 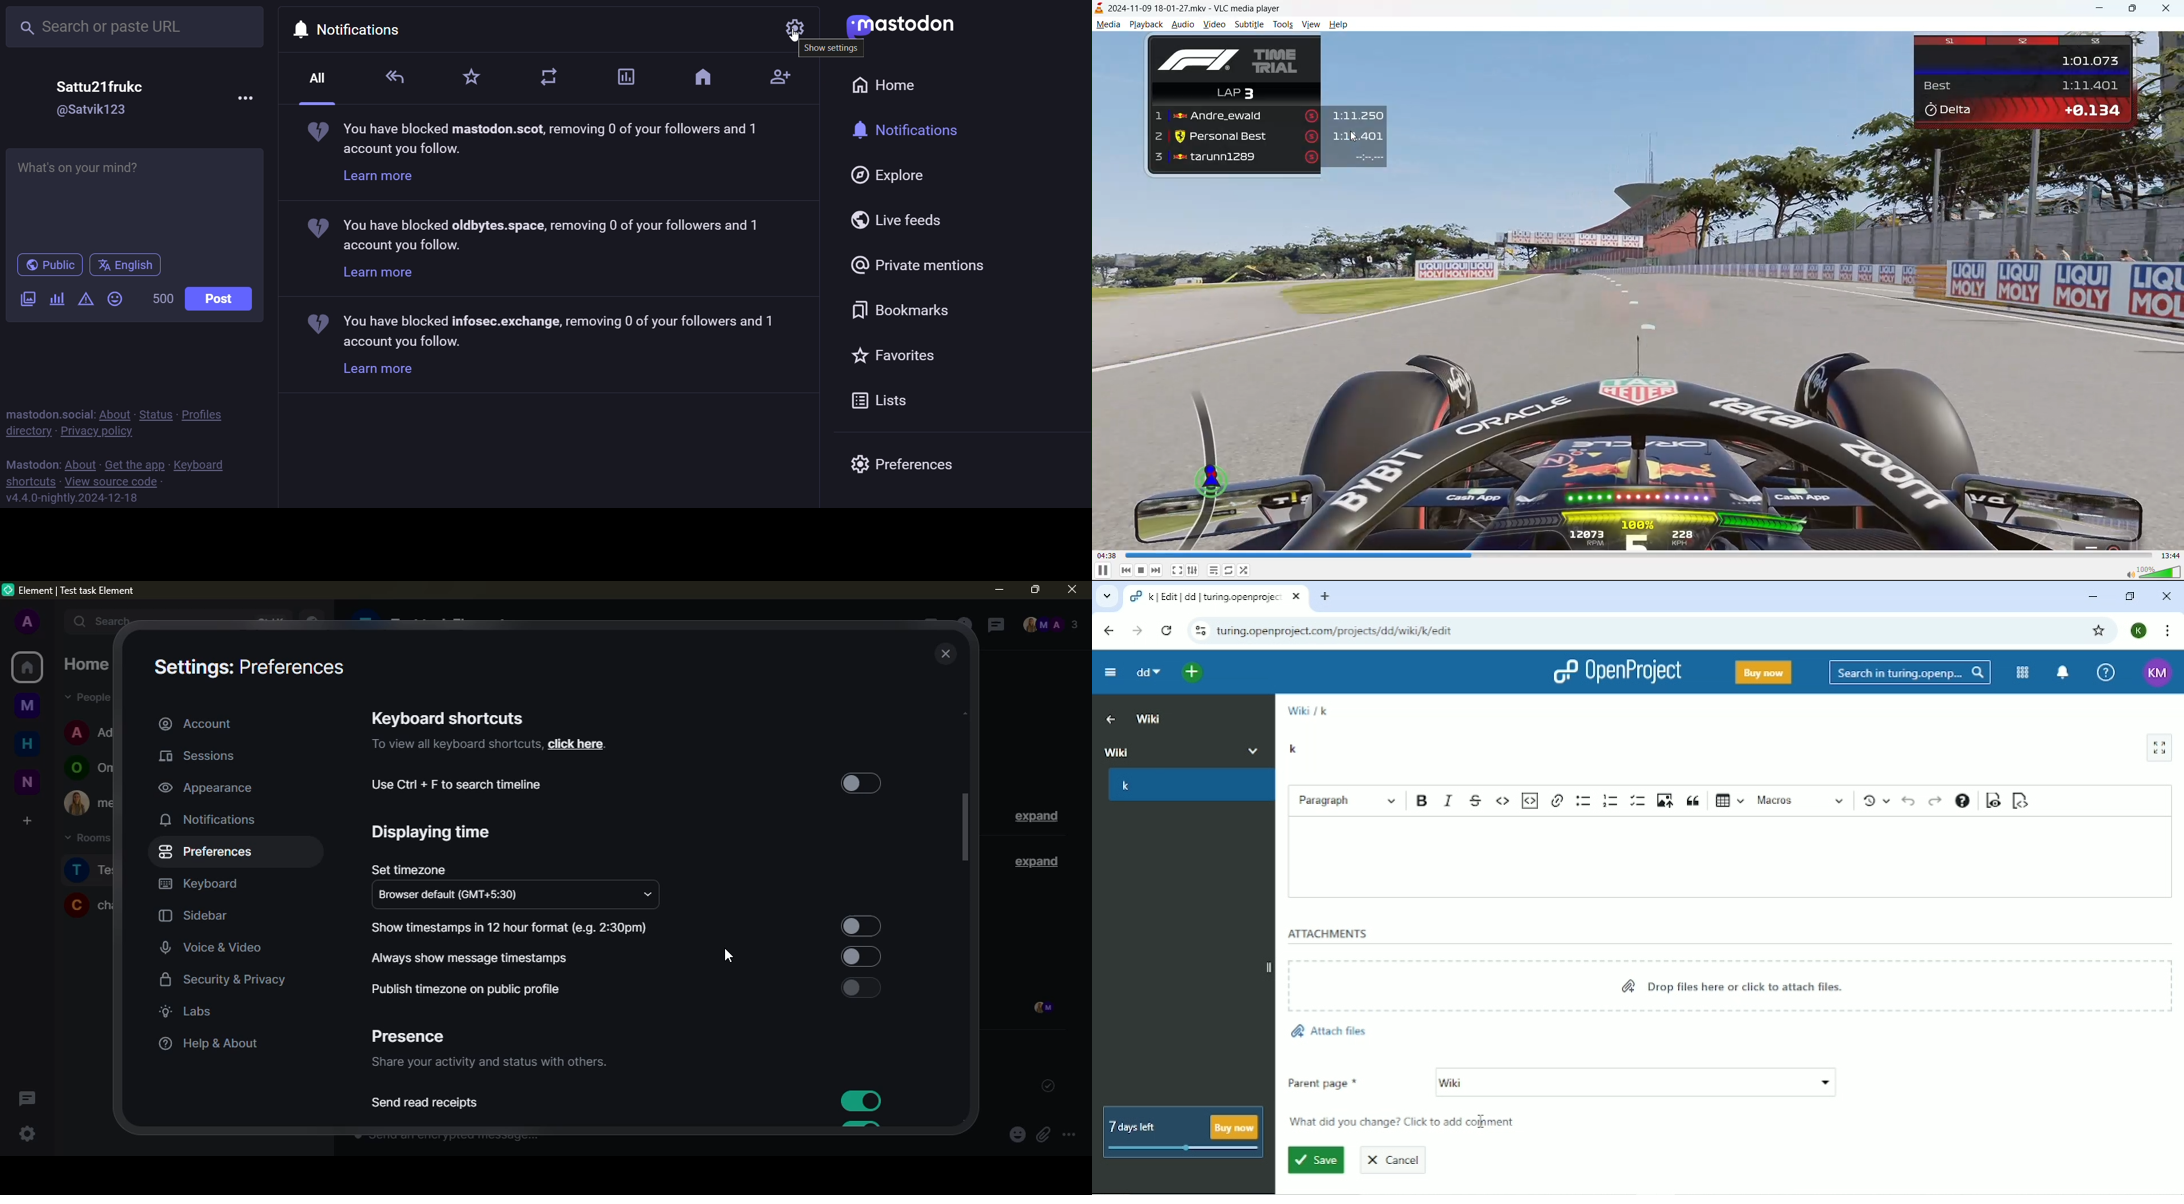 I want to click on enable, so click(x=861, y=785).